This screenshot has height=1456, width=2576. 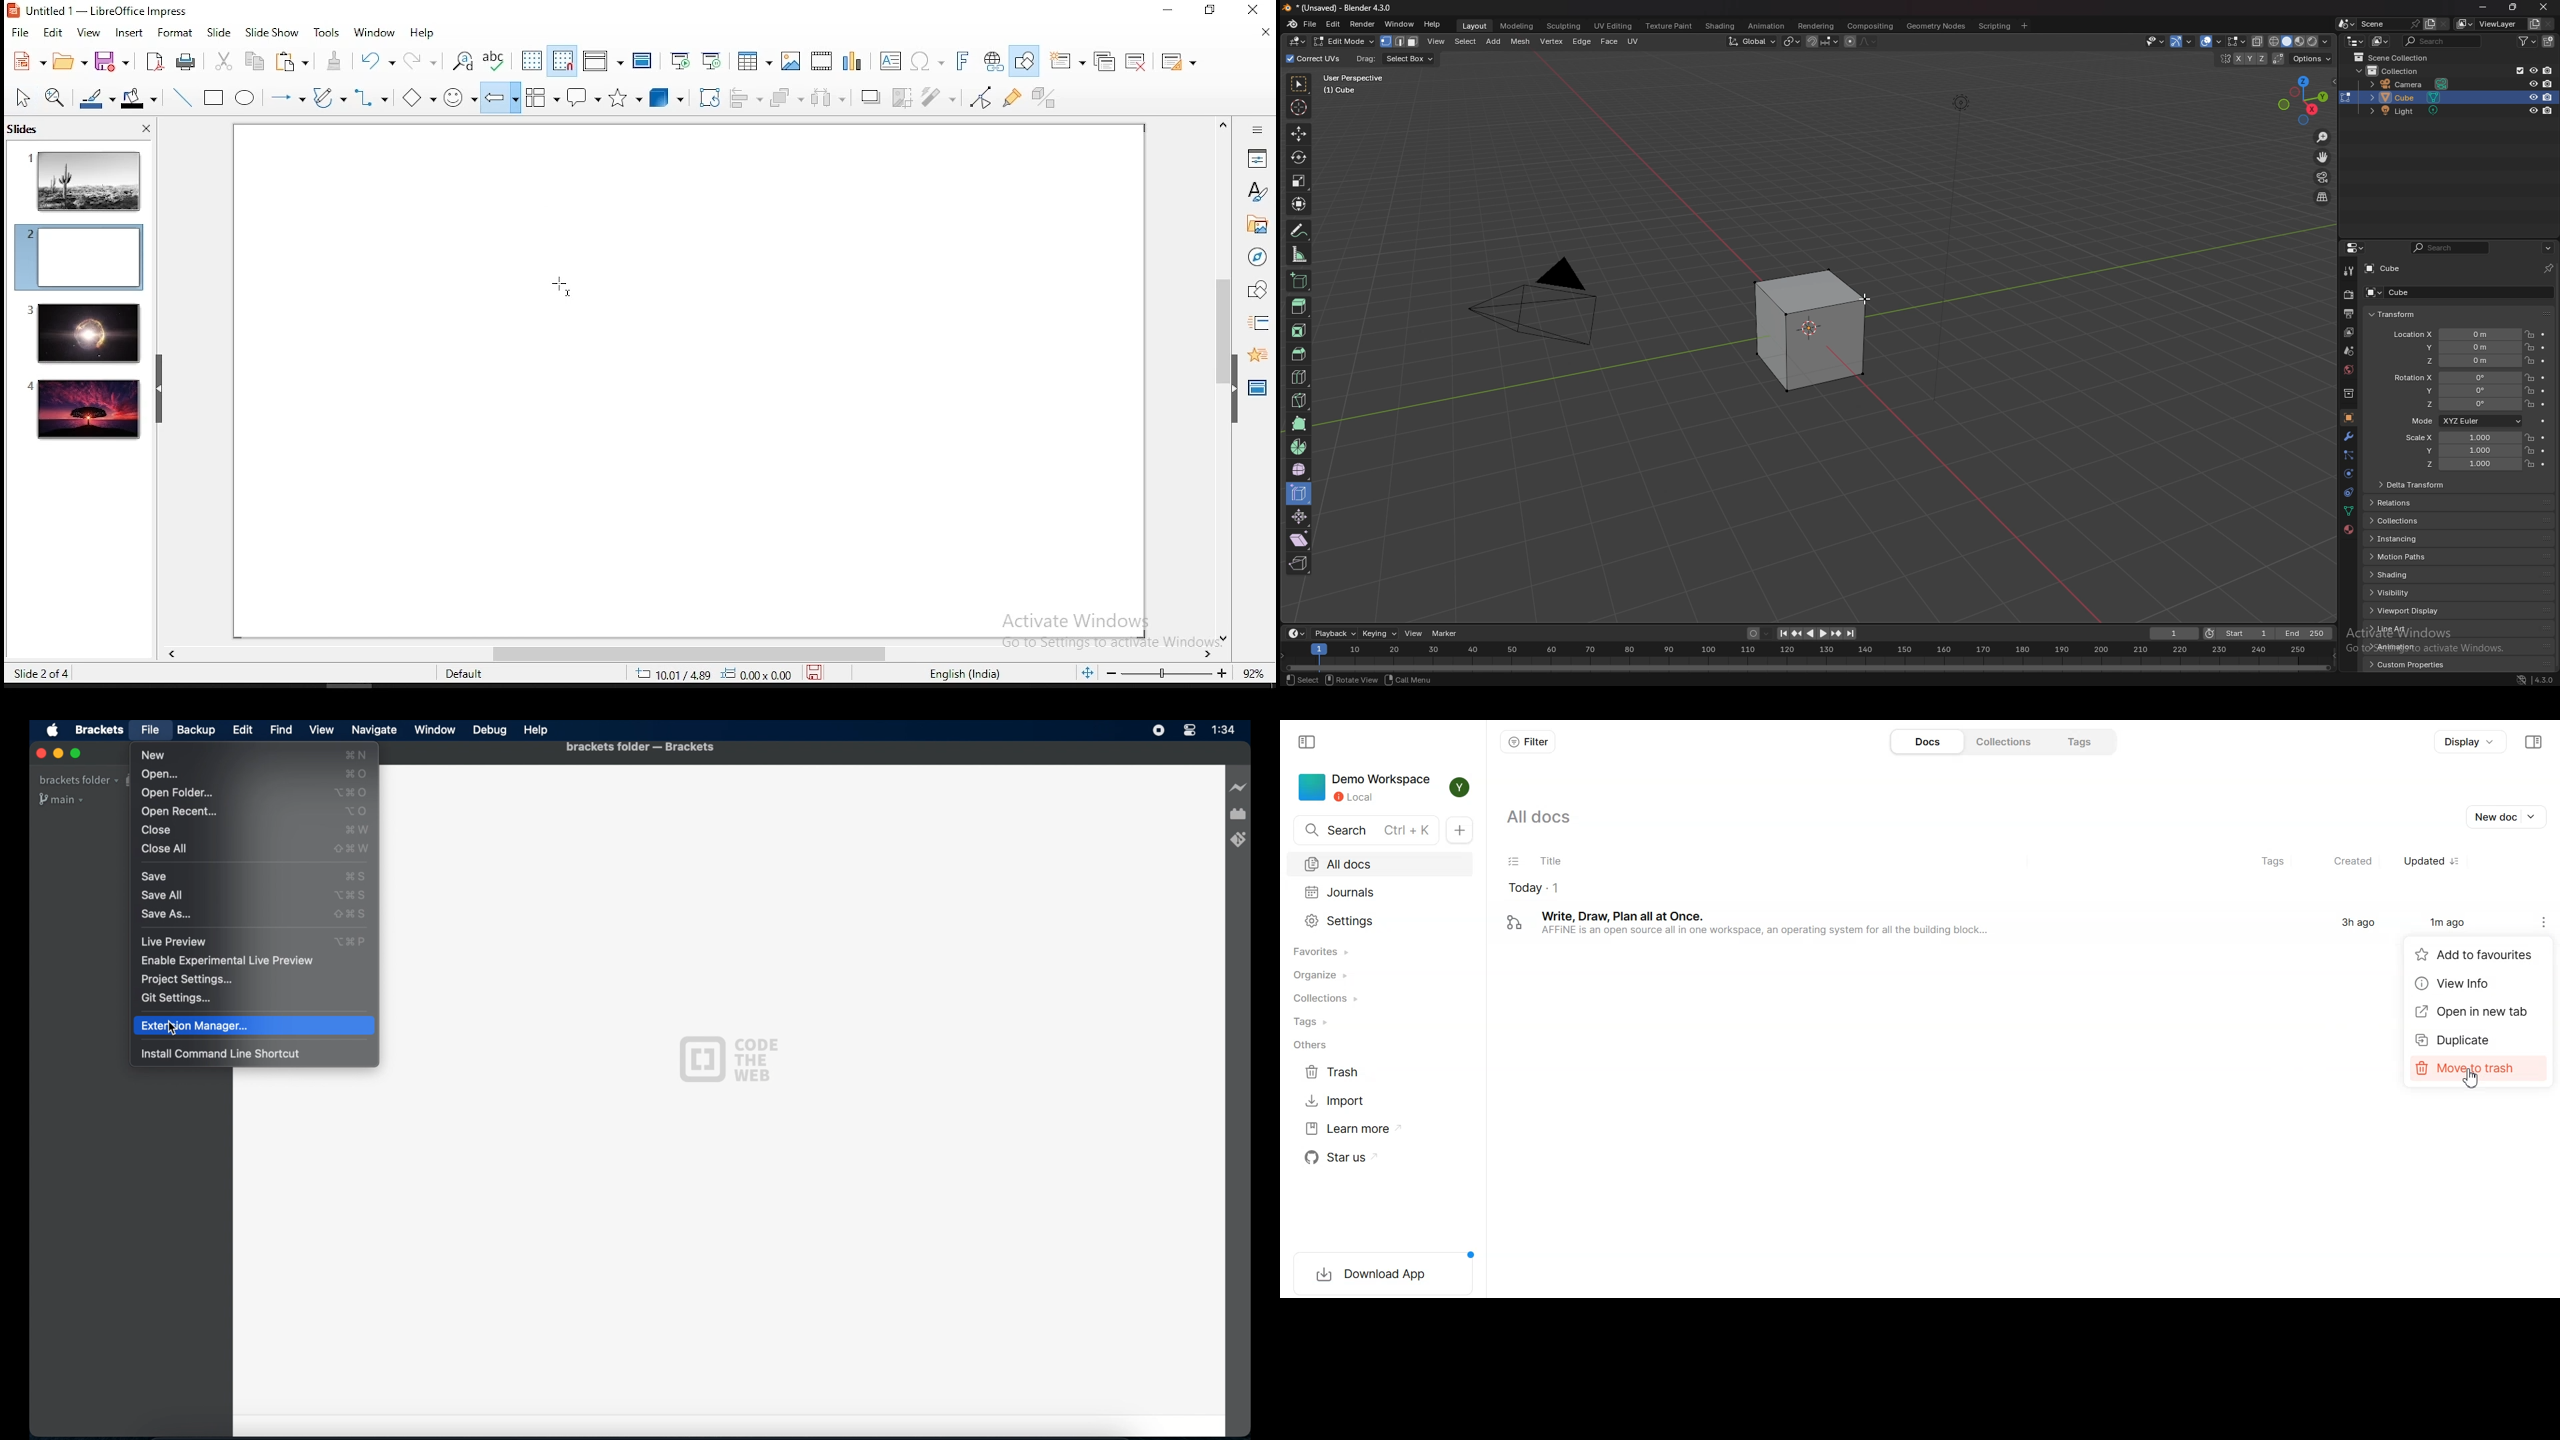 I want to click on print, so click(x=187, y=61).